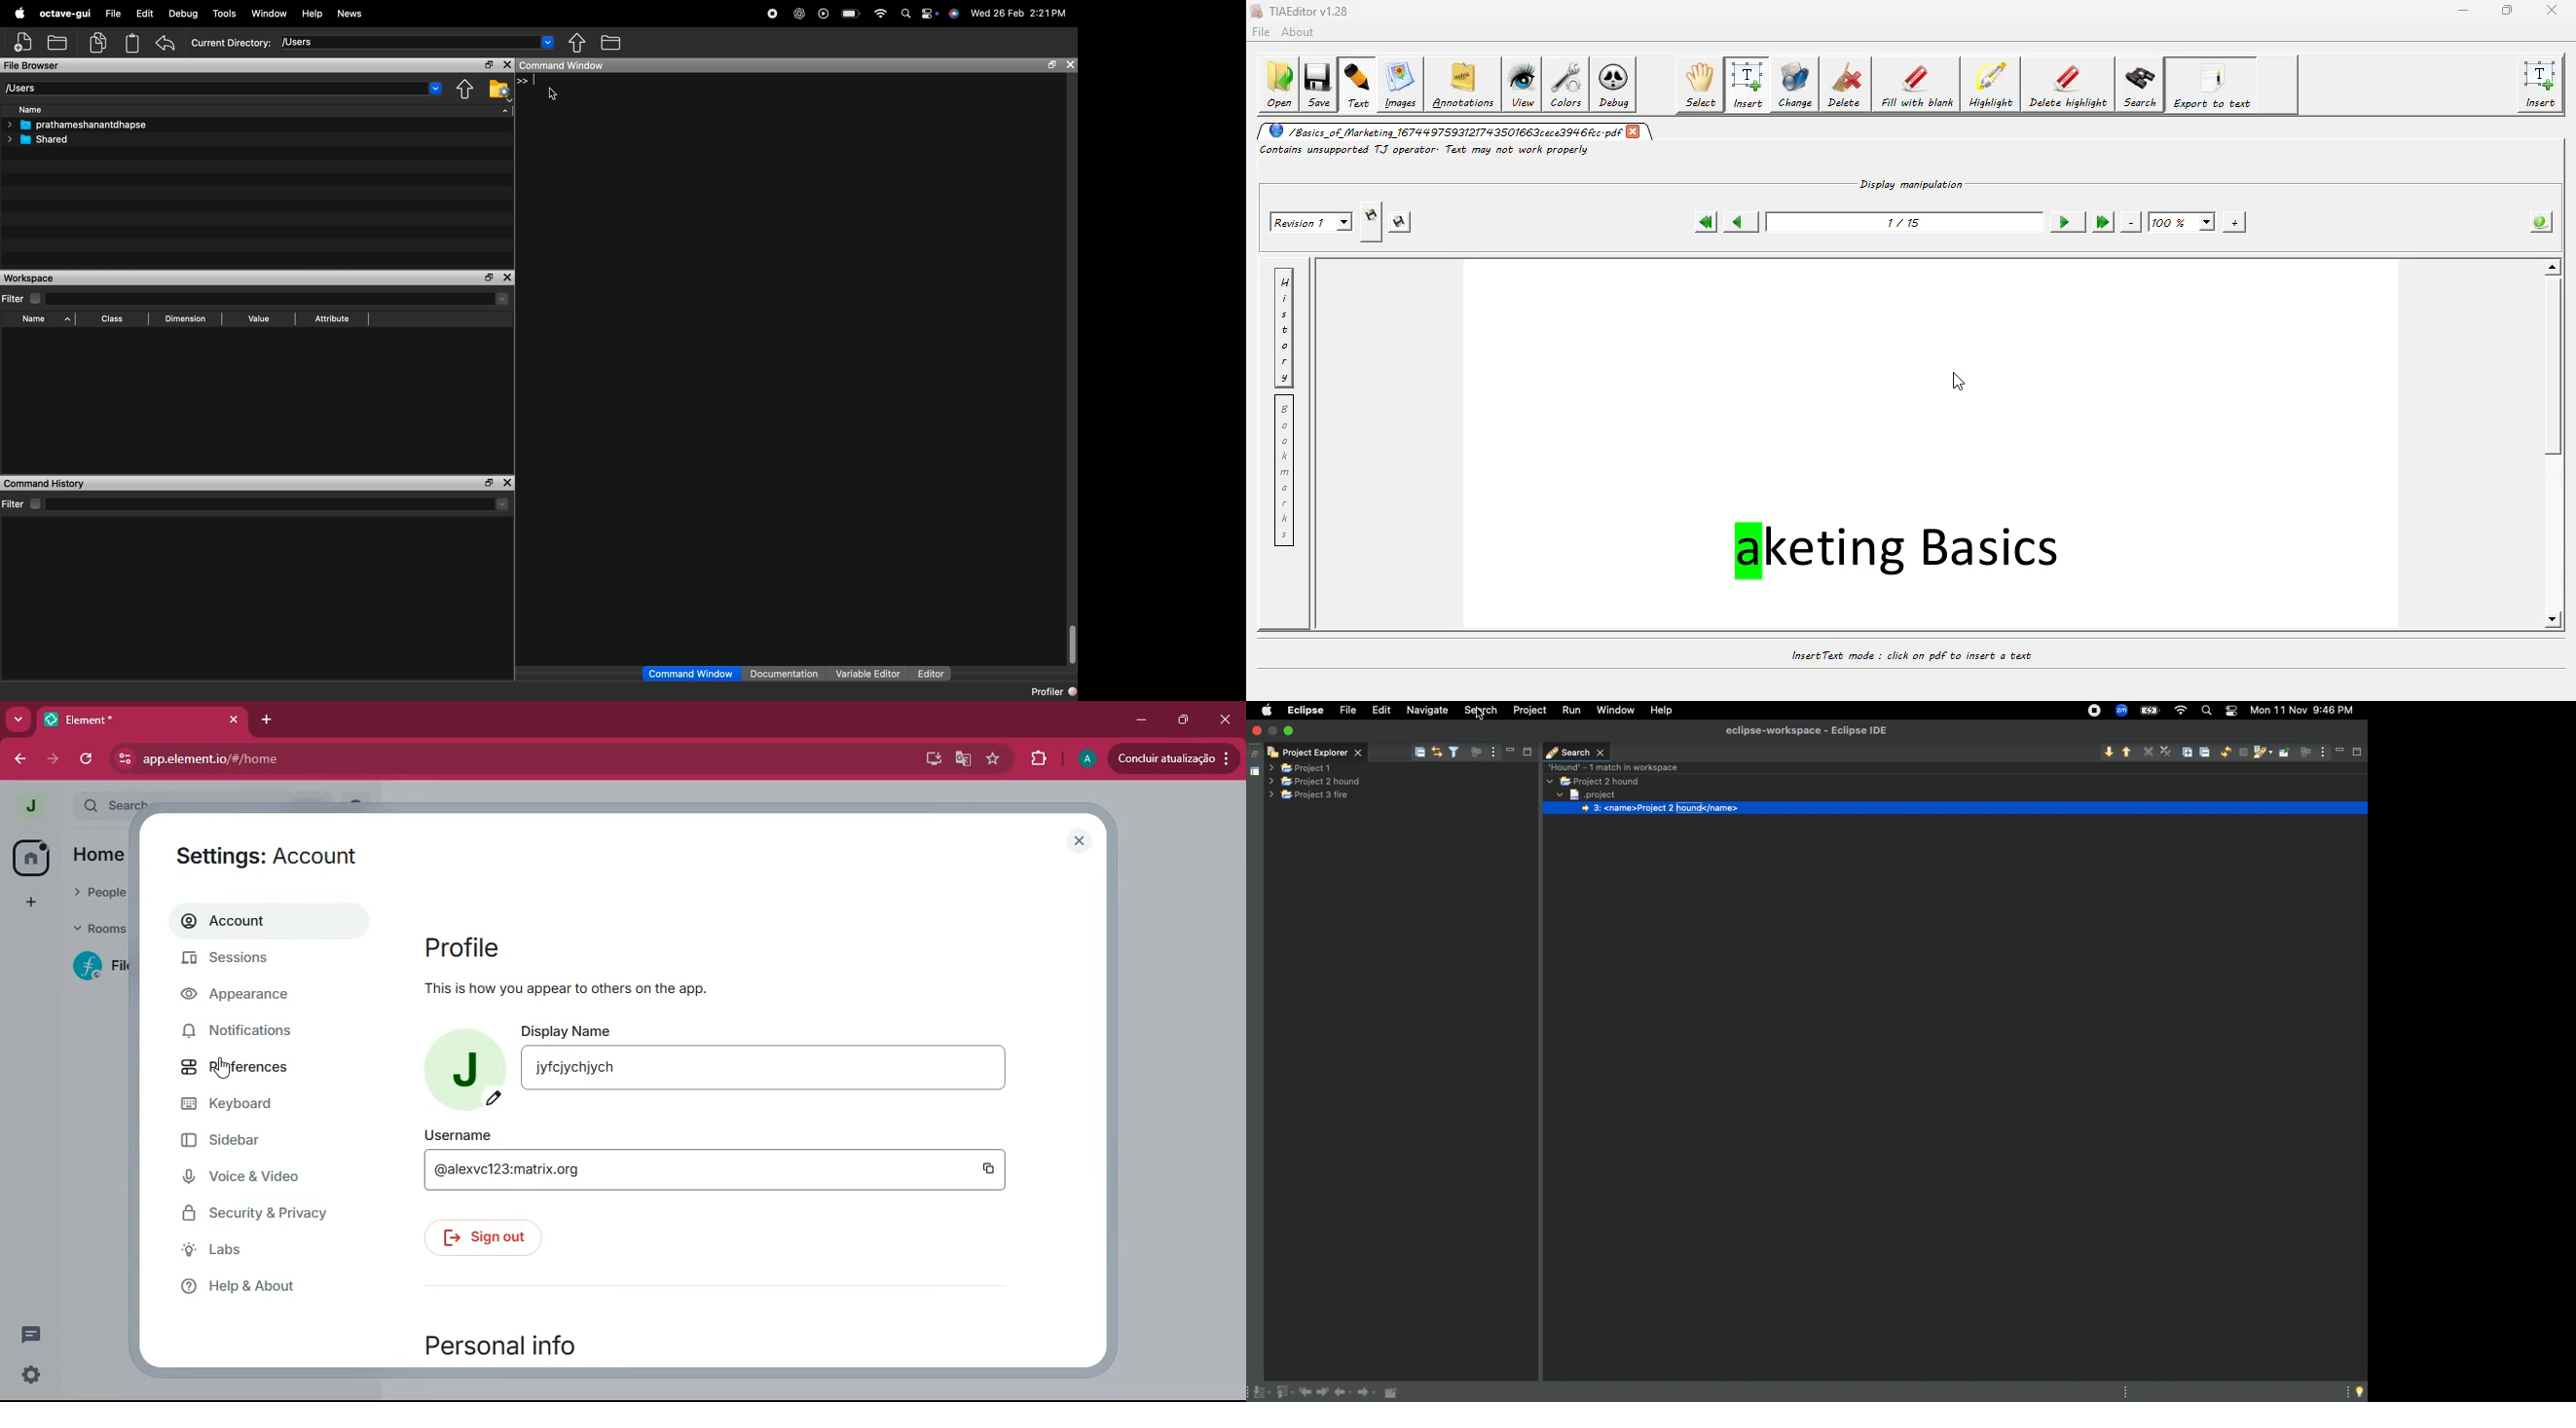  Describe the element at coordinates (165, 45) in the screenshot. I see `undo` at that location.